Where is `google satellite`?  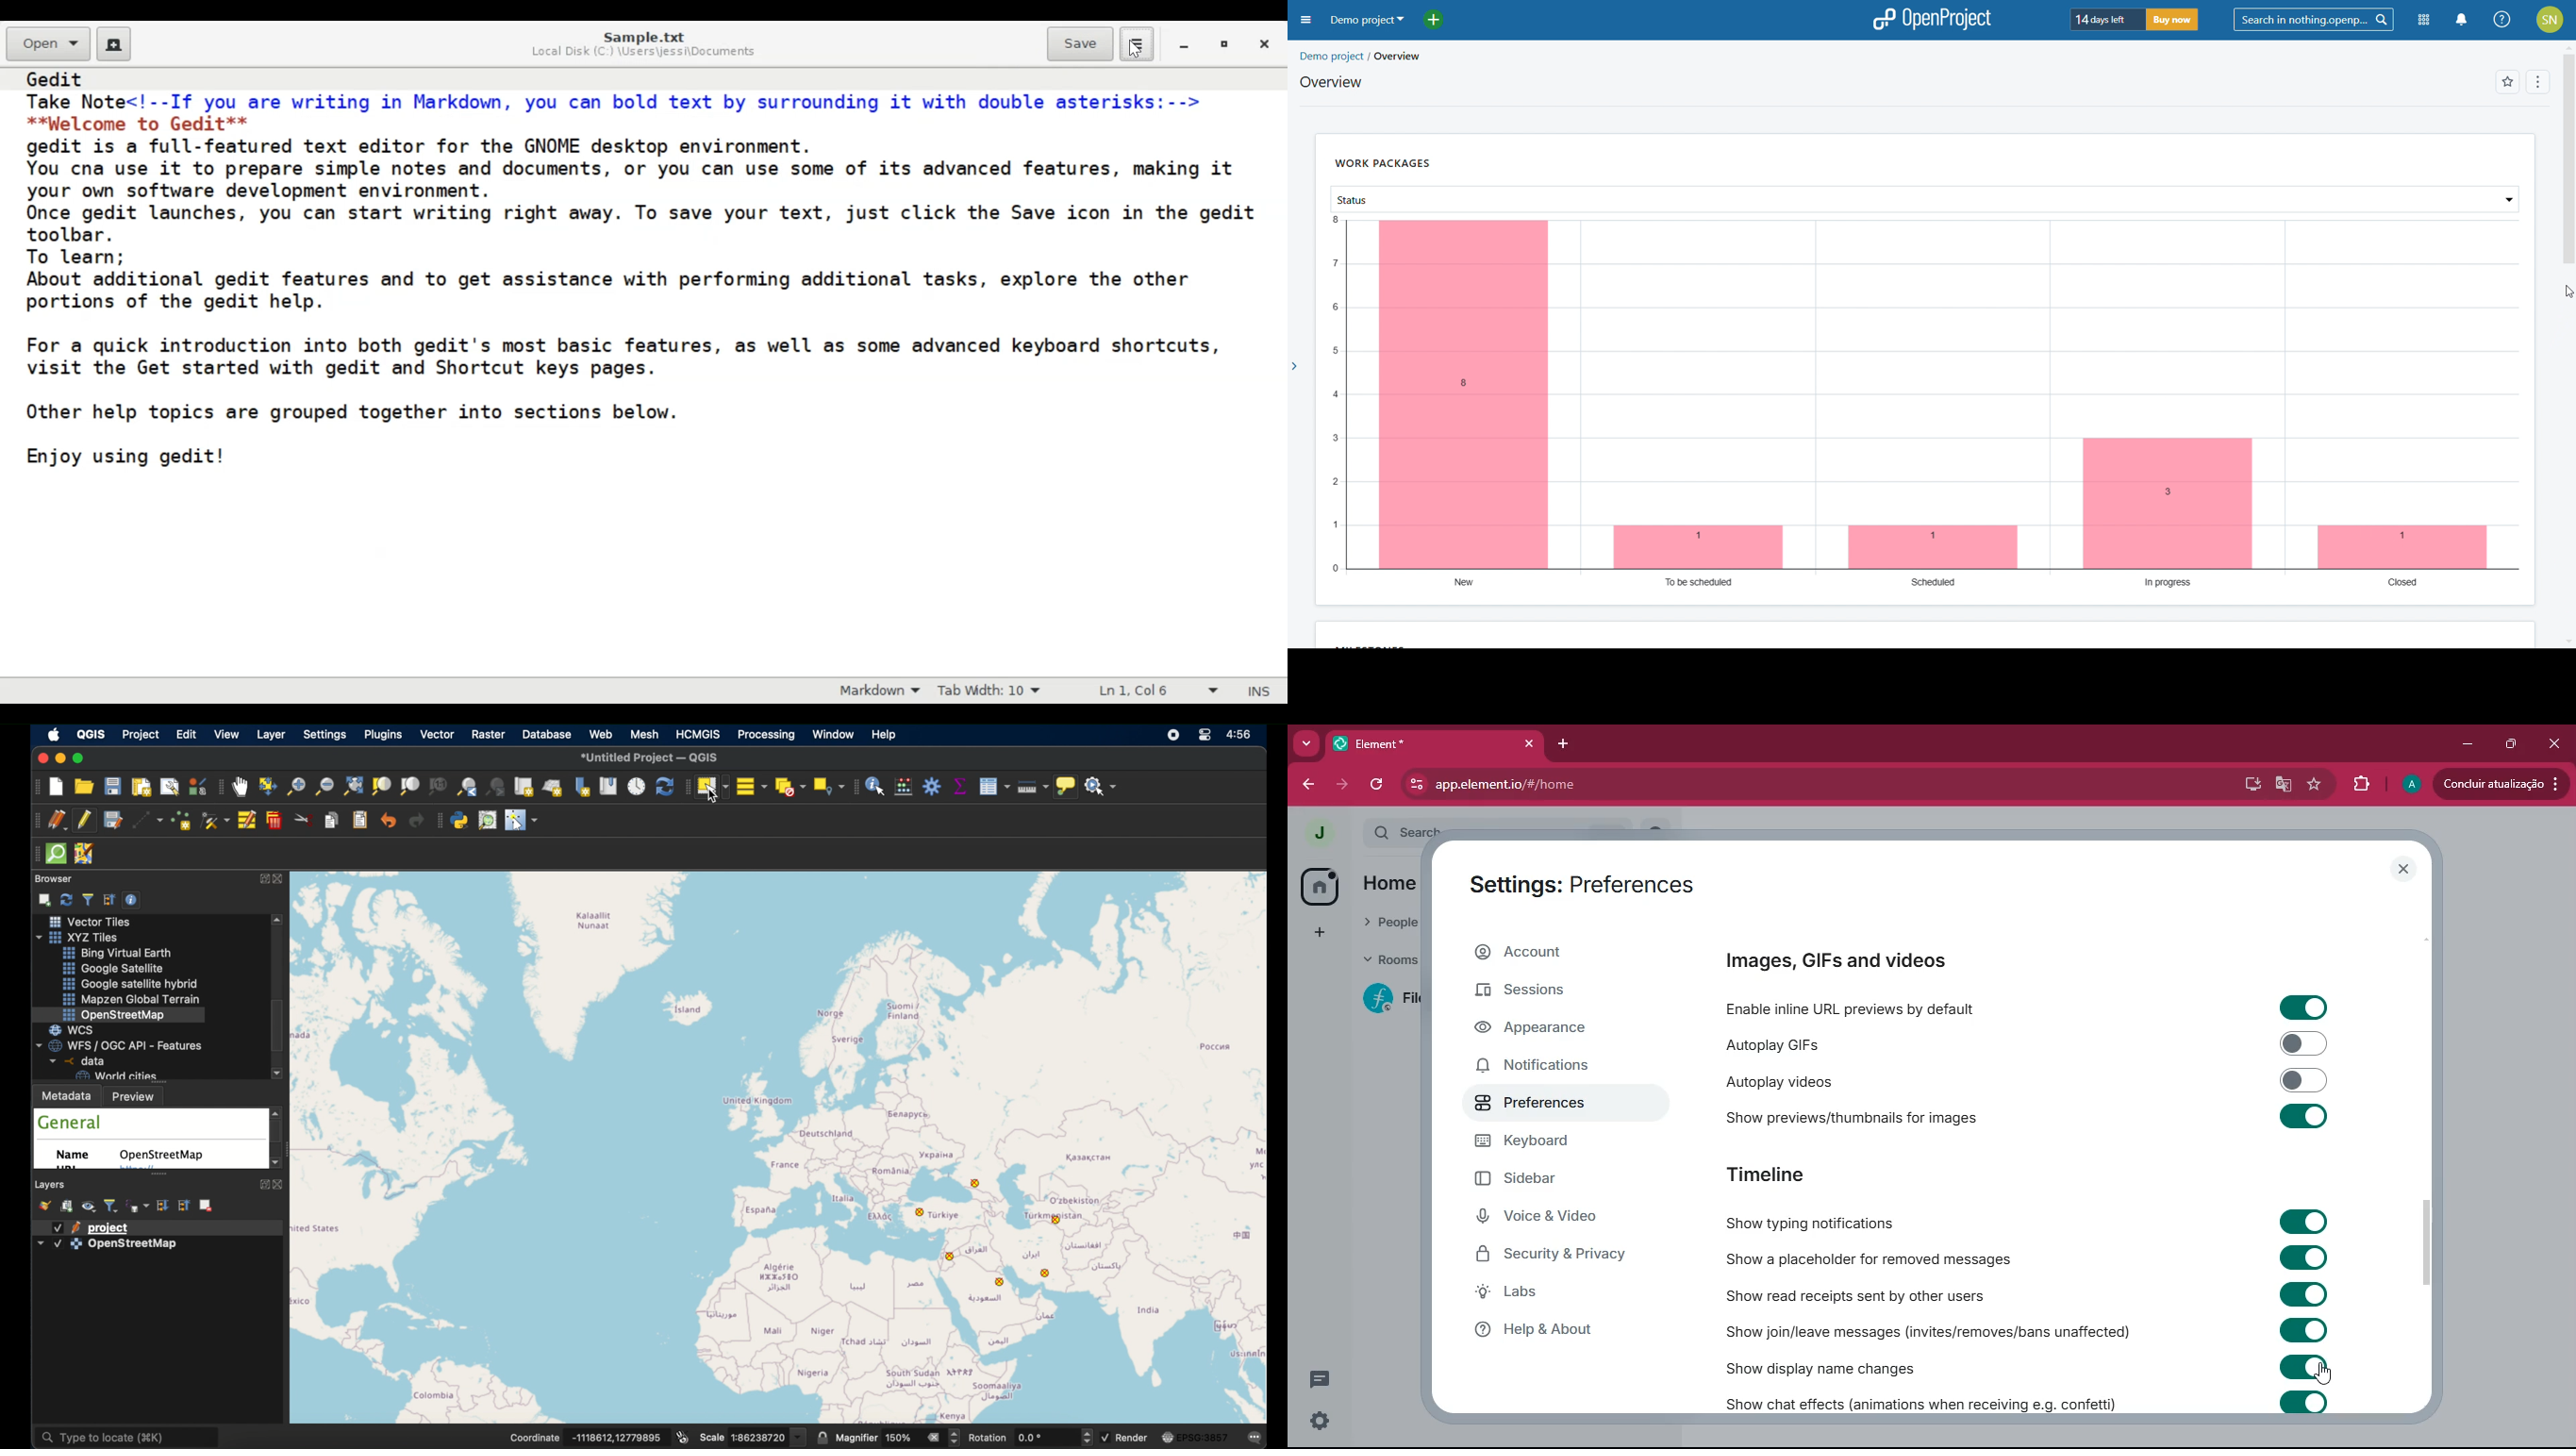
google satellite is located at coordinates (113, 969).